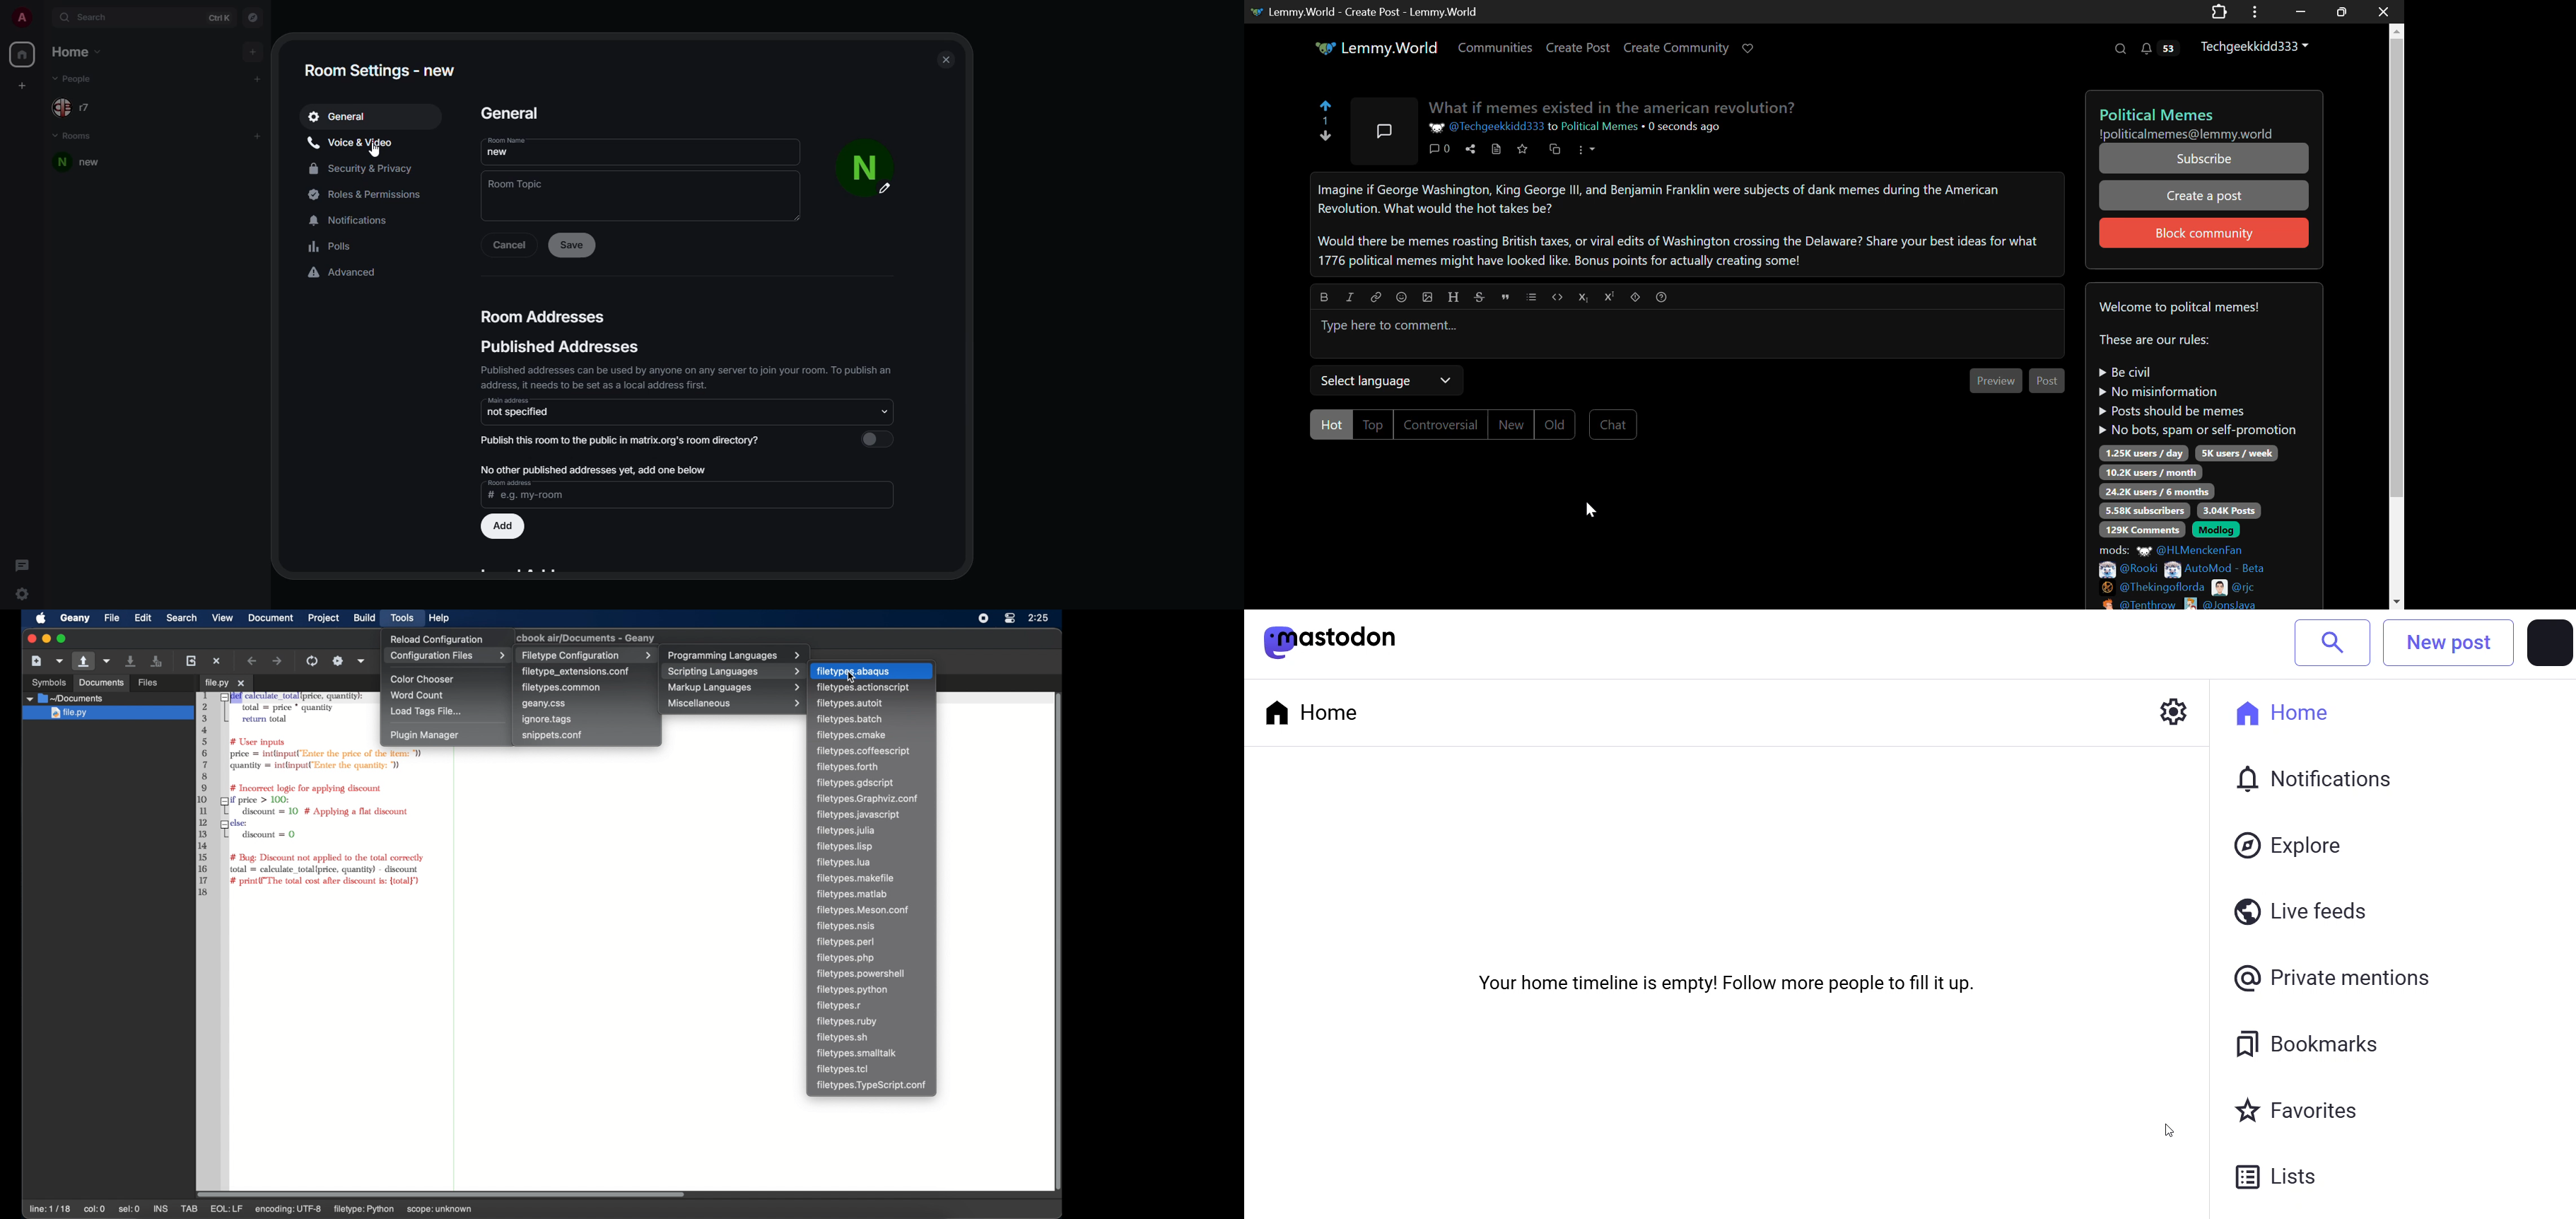 The width and height of the screenshot is (2576, 1232). I want to click on rooms, so click(72, 134).